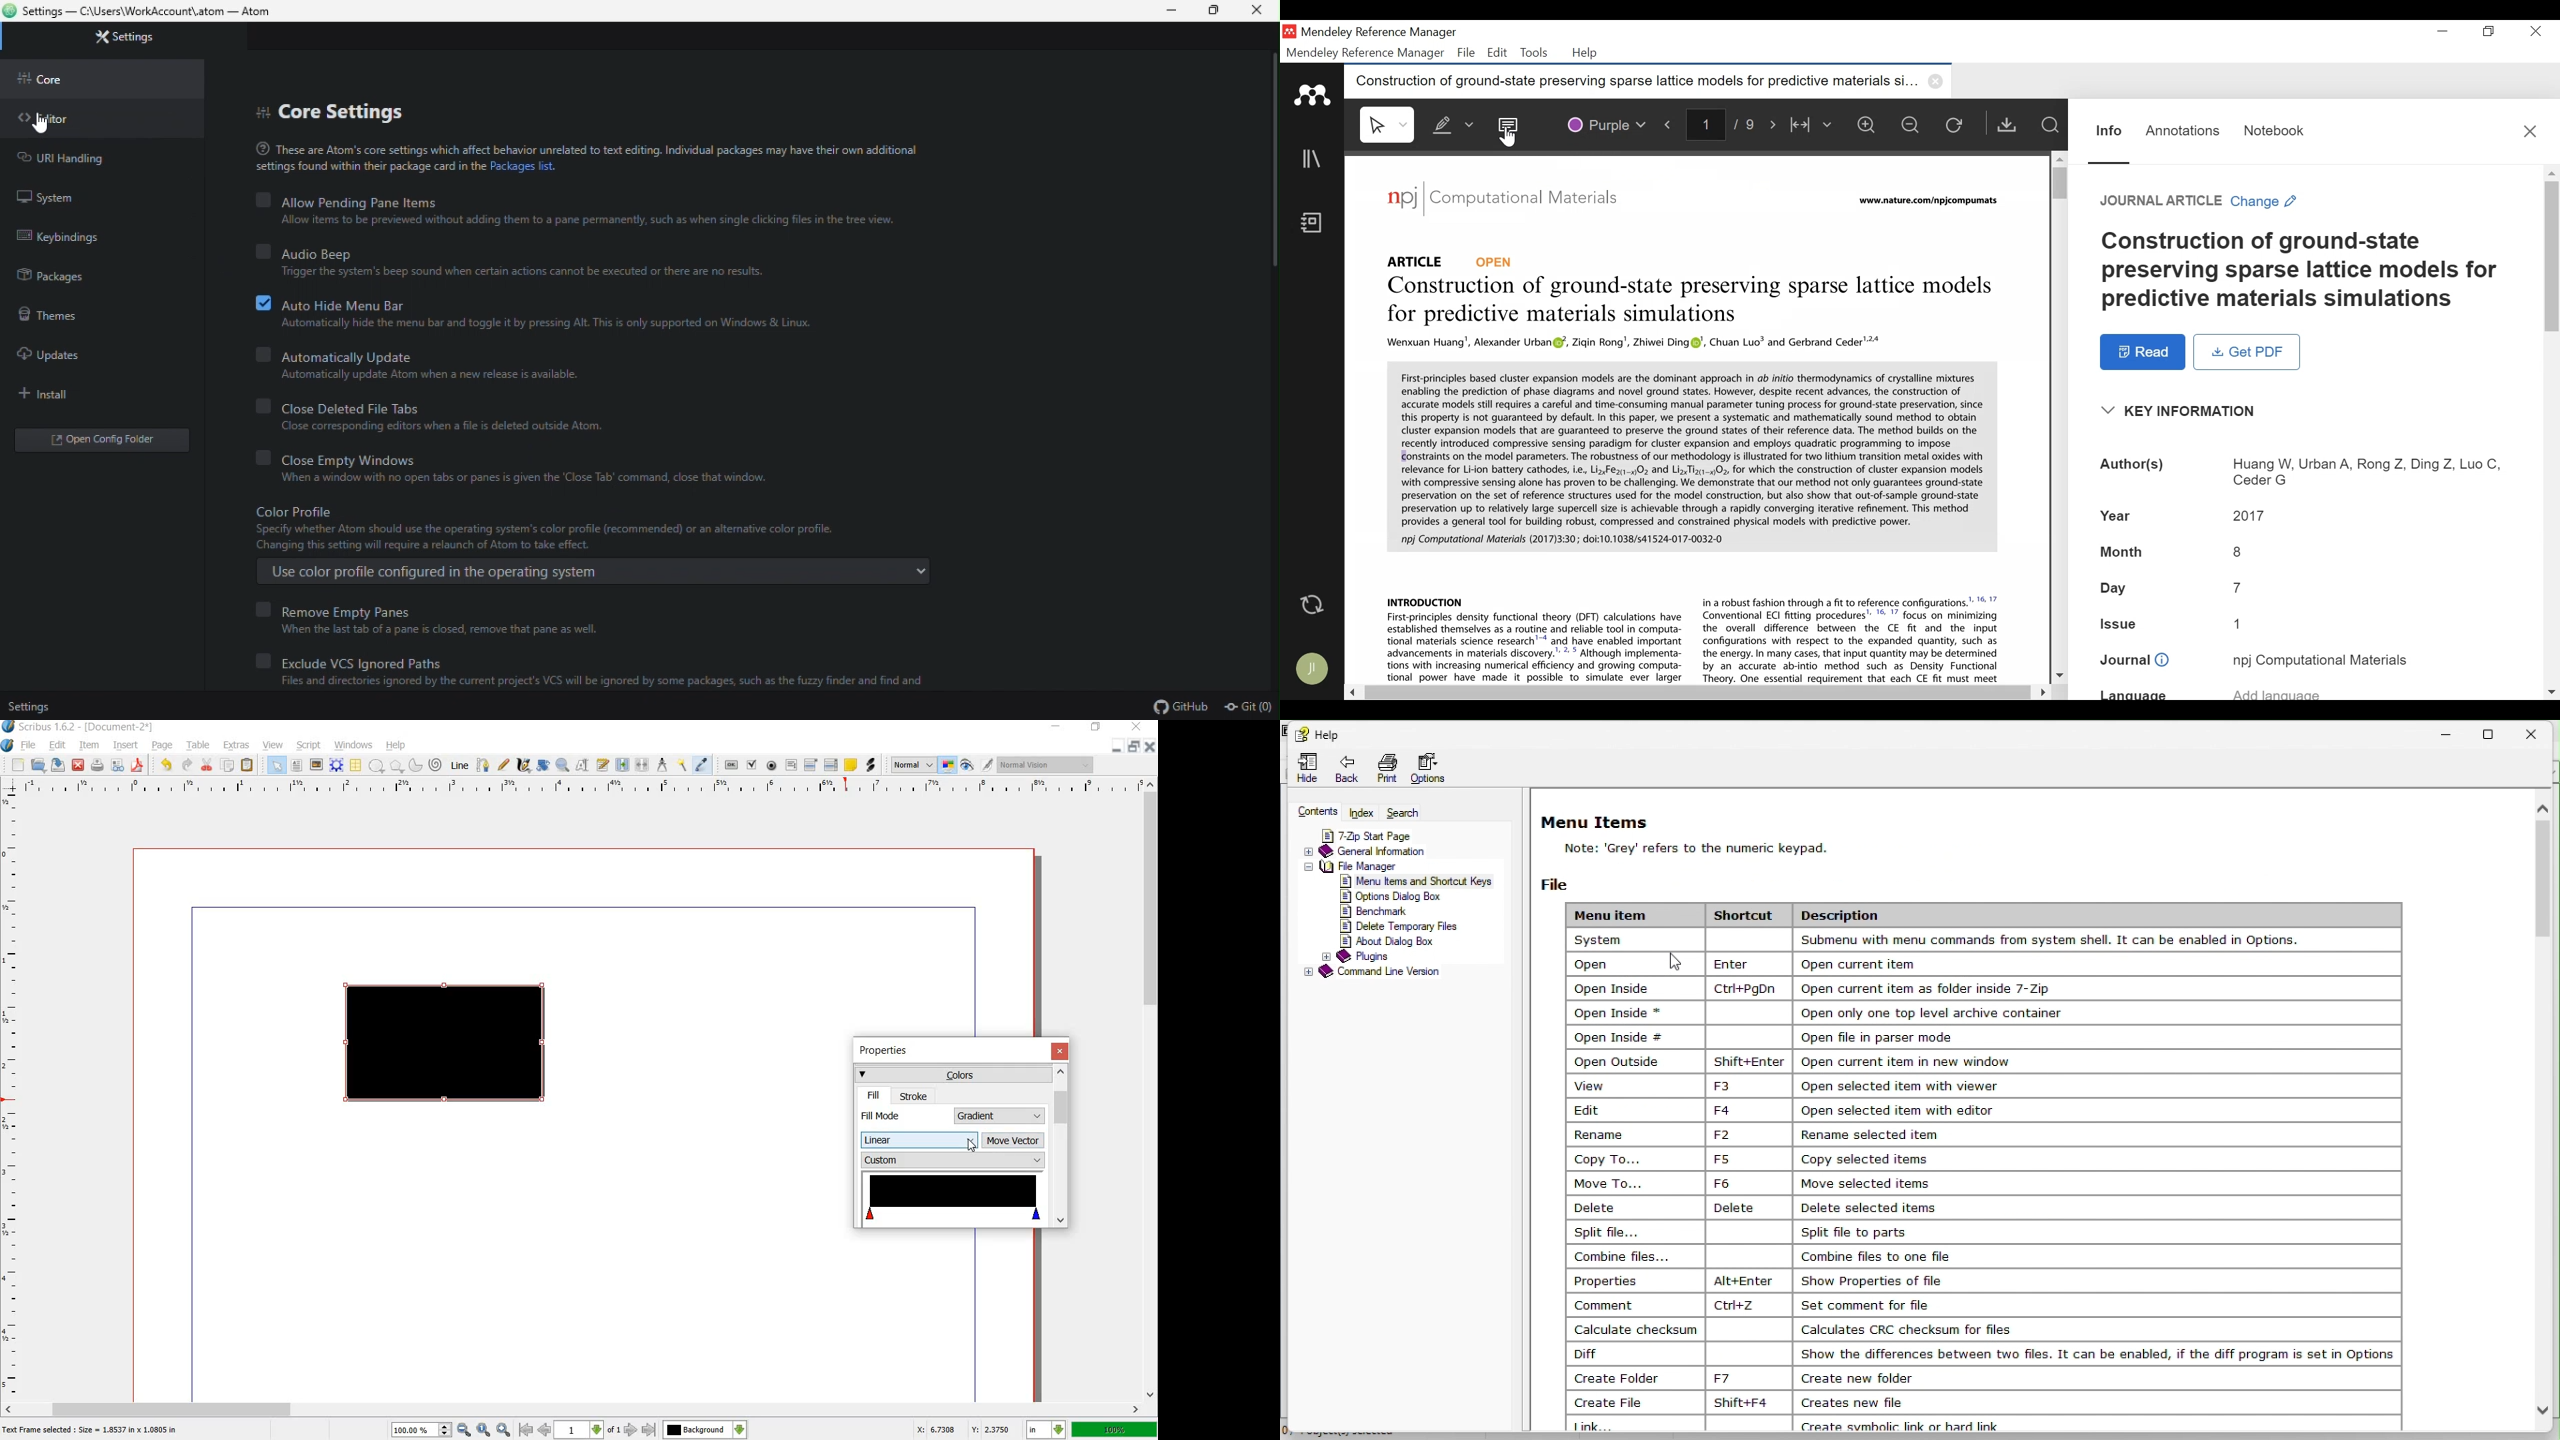 Image resolution: width=2576 pixels, height=1456 pixels. I want to click on 1 View 1F3 1 Open selected item with viewer, so click(1792, 1085).